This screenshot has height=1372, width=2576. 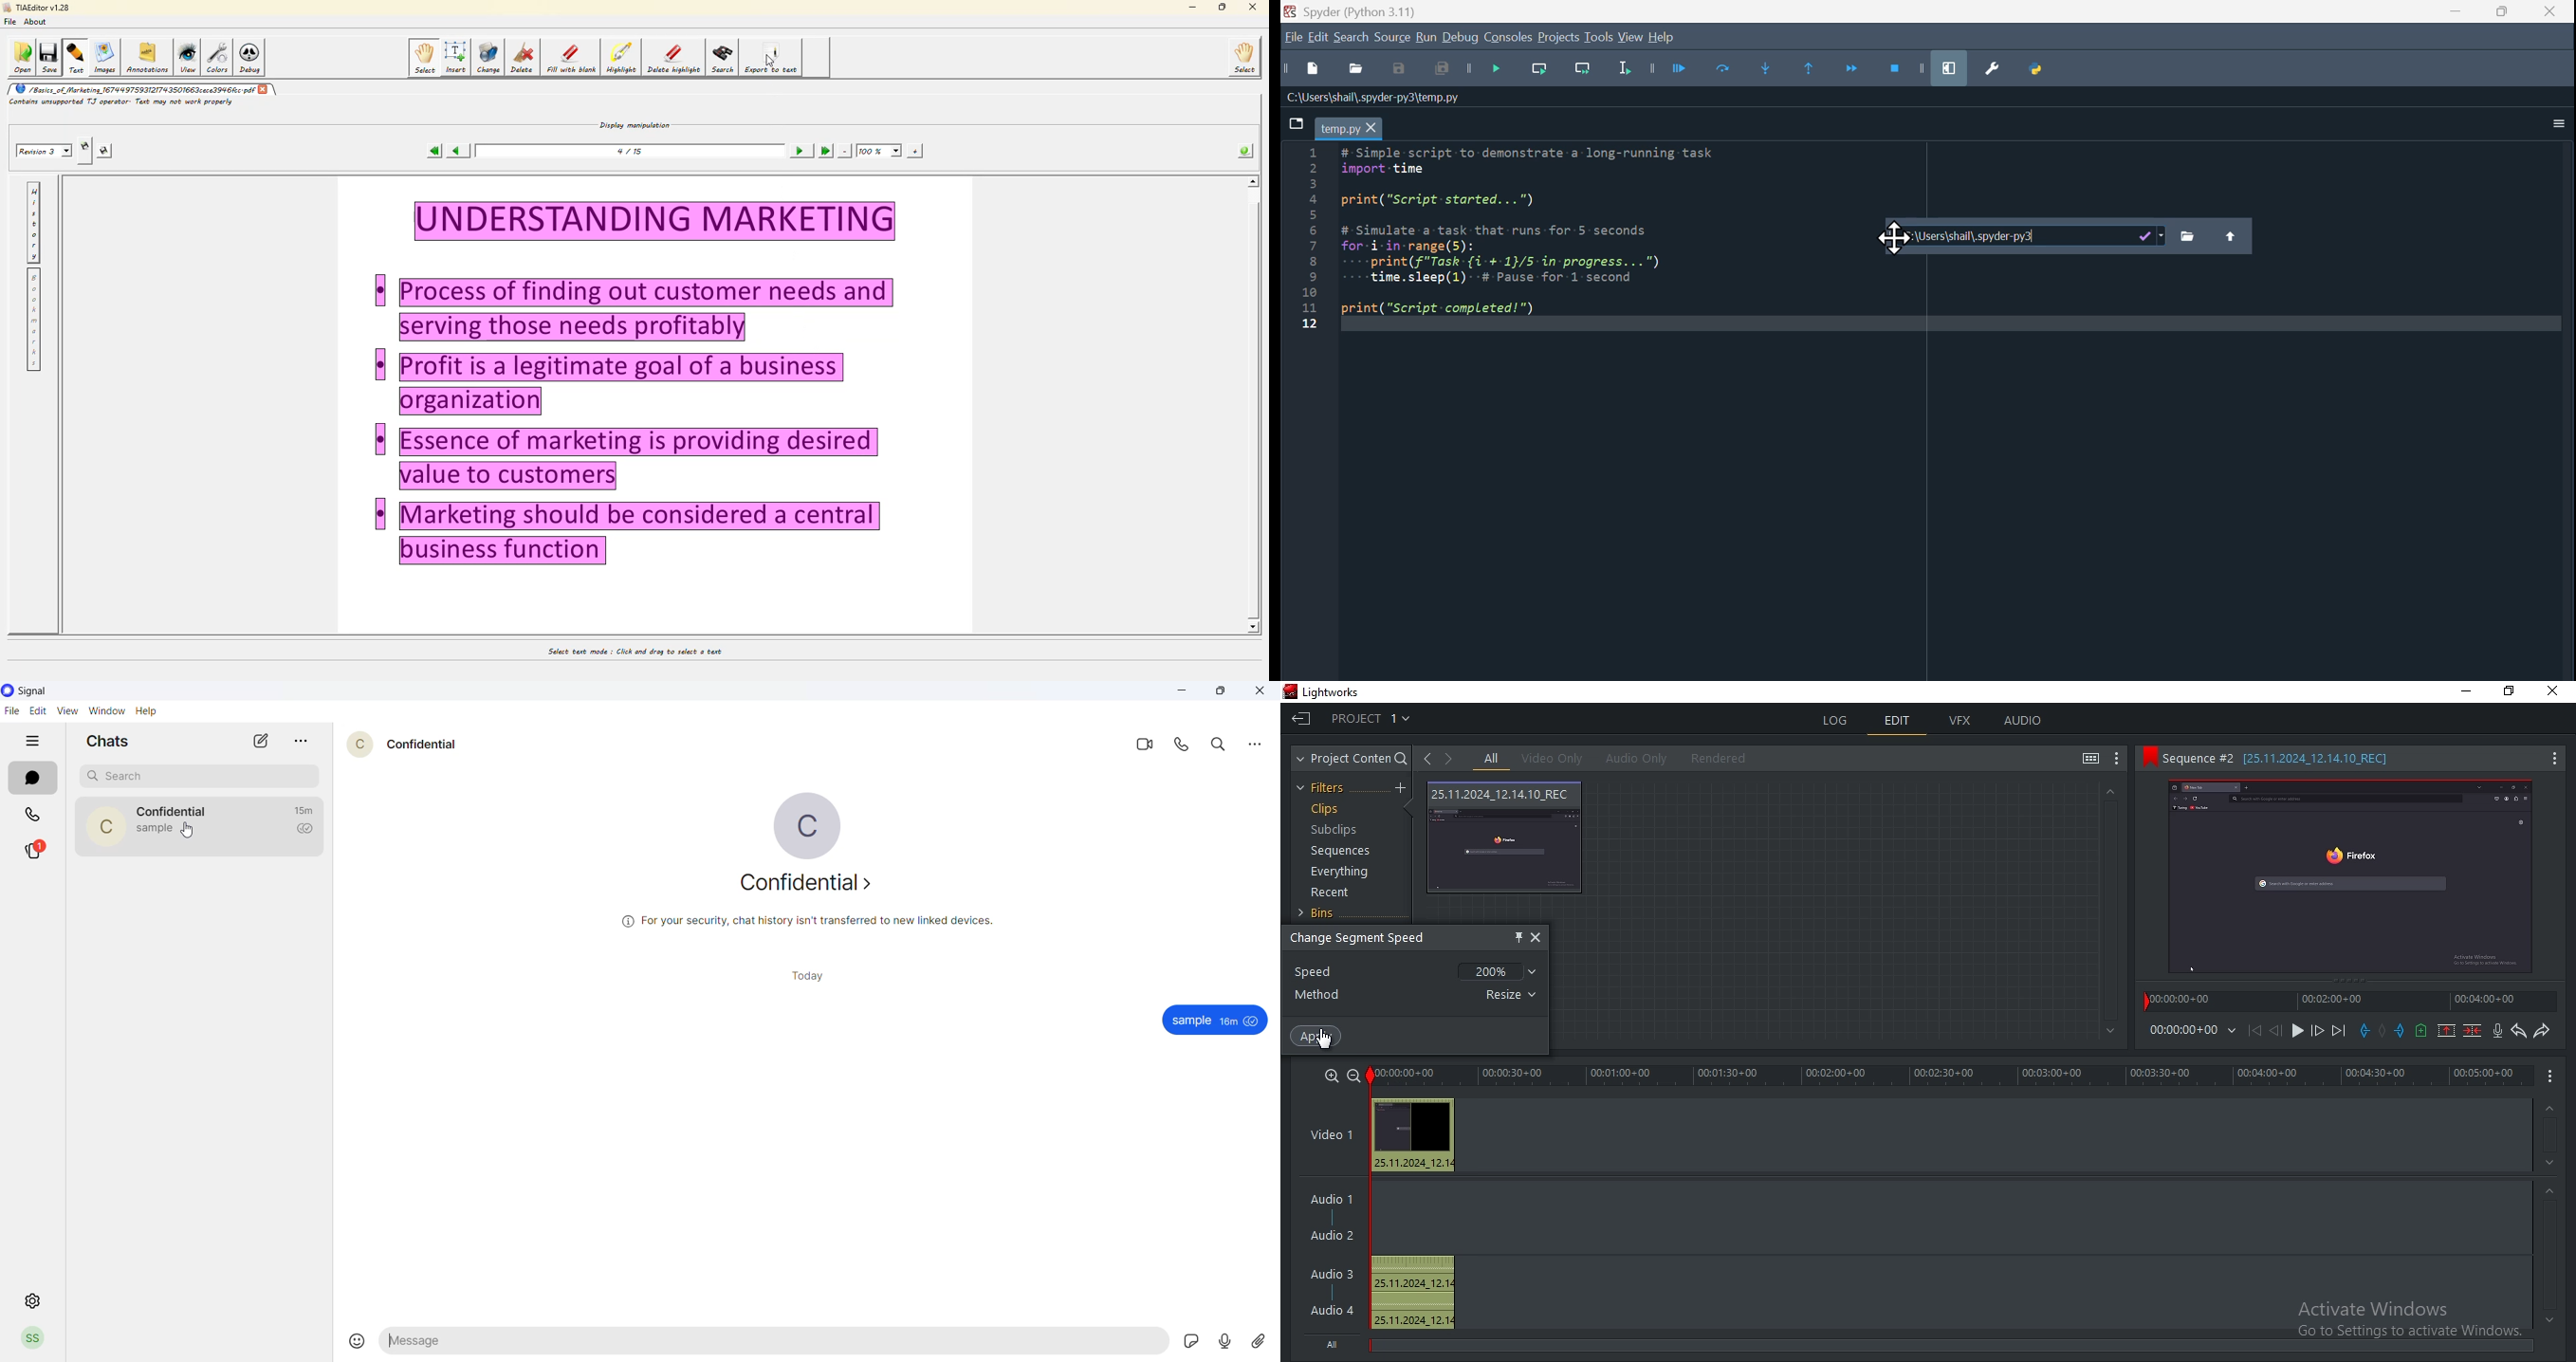 I want to click on audio, so click(x=1334, y=1258).